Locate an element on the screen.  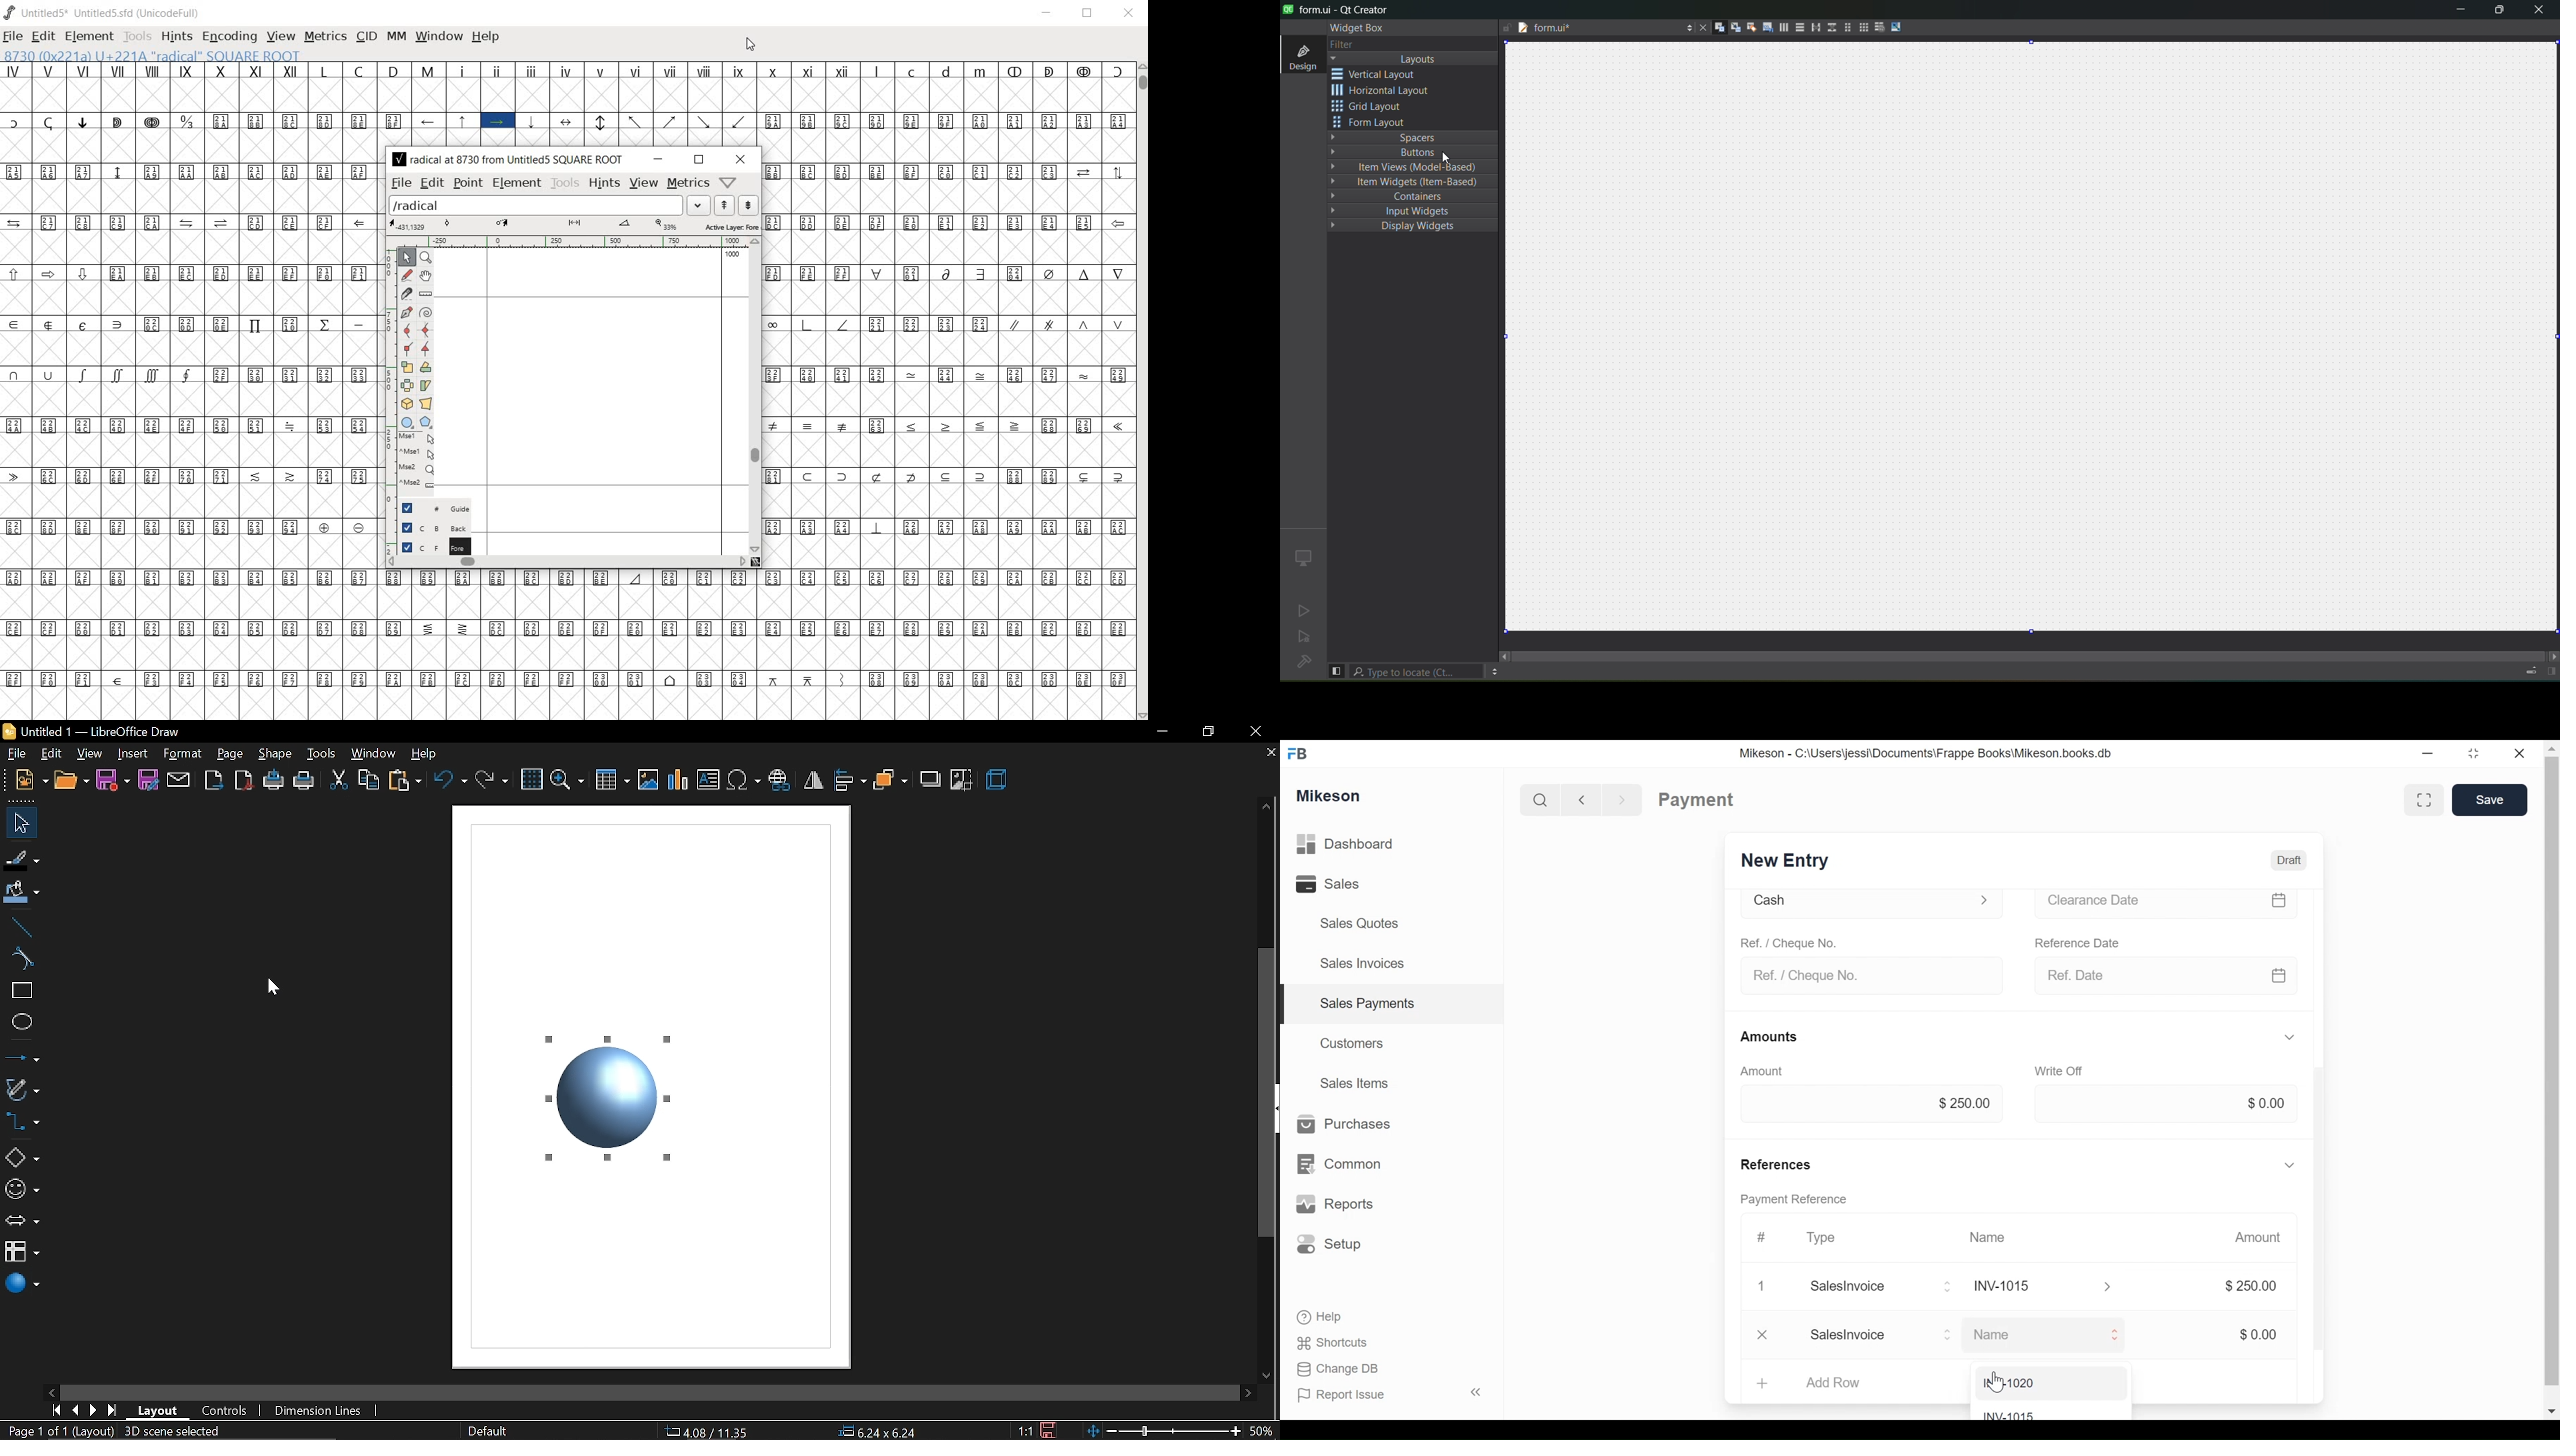
Forward is located at coordinates (1627, 799).